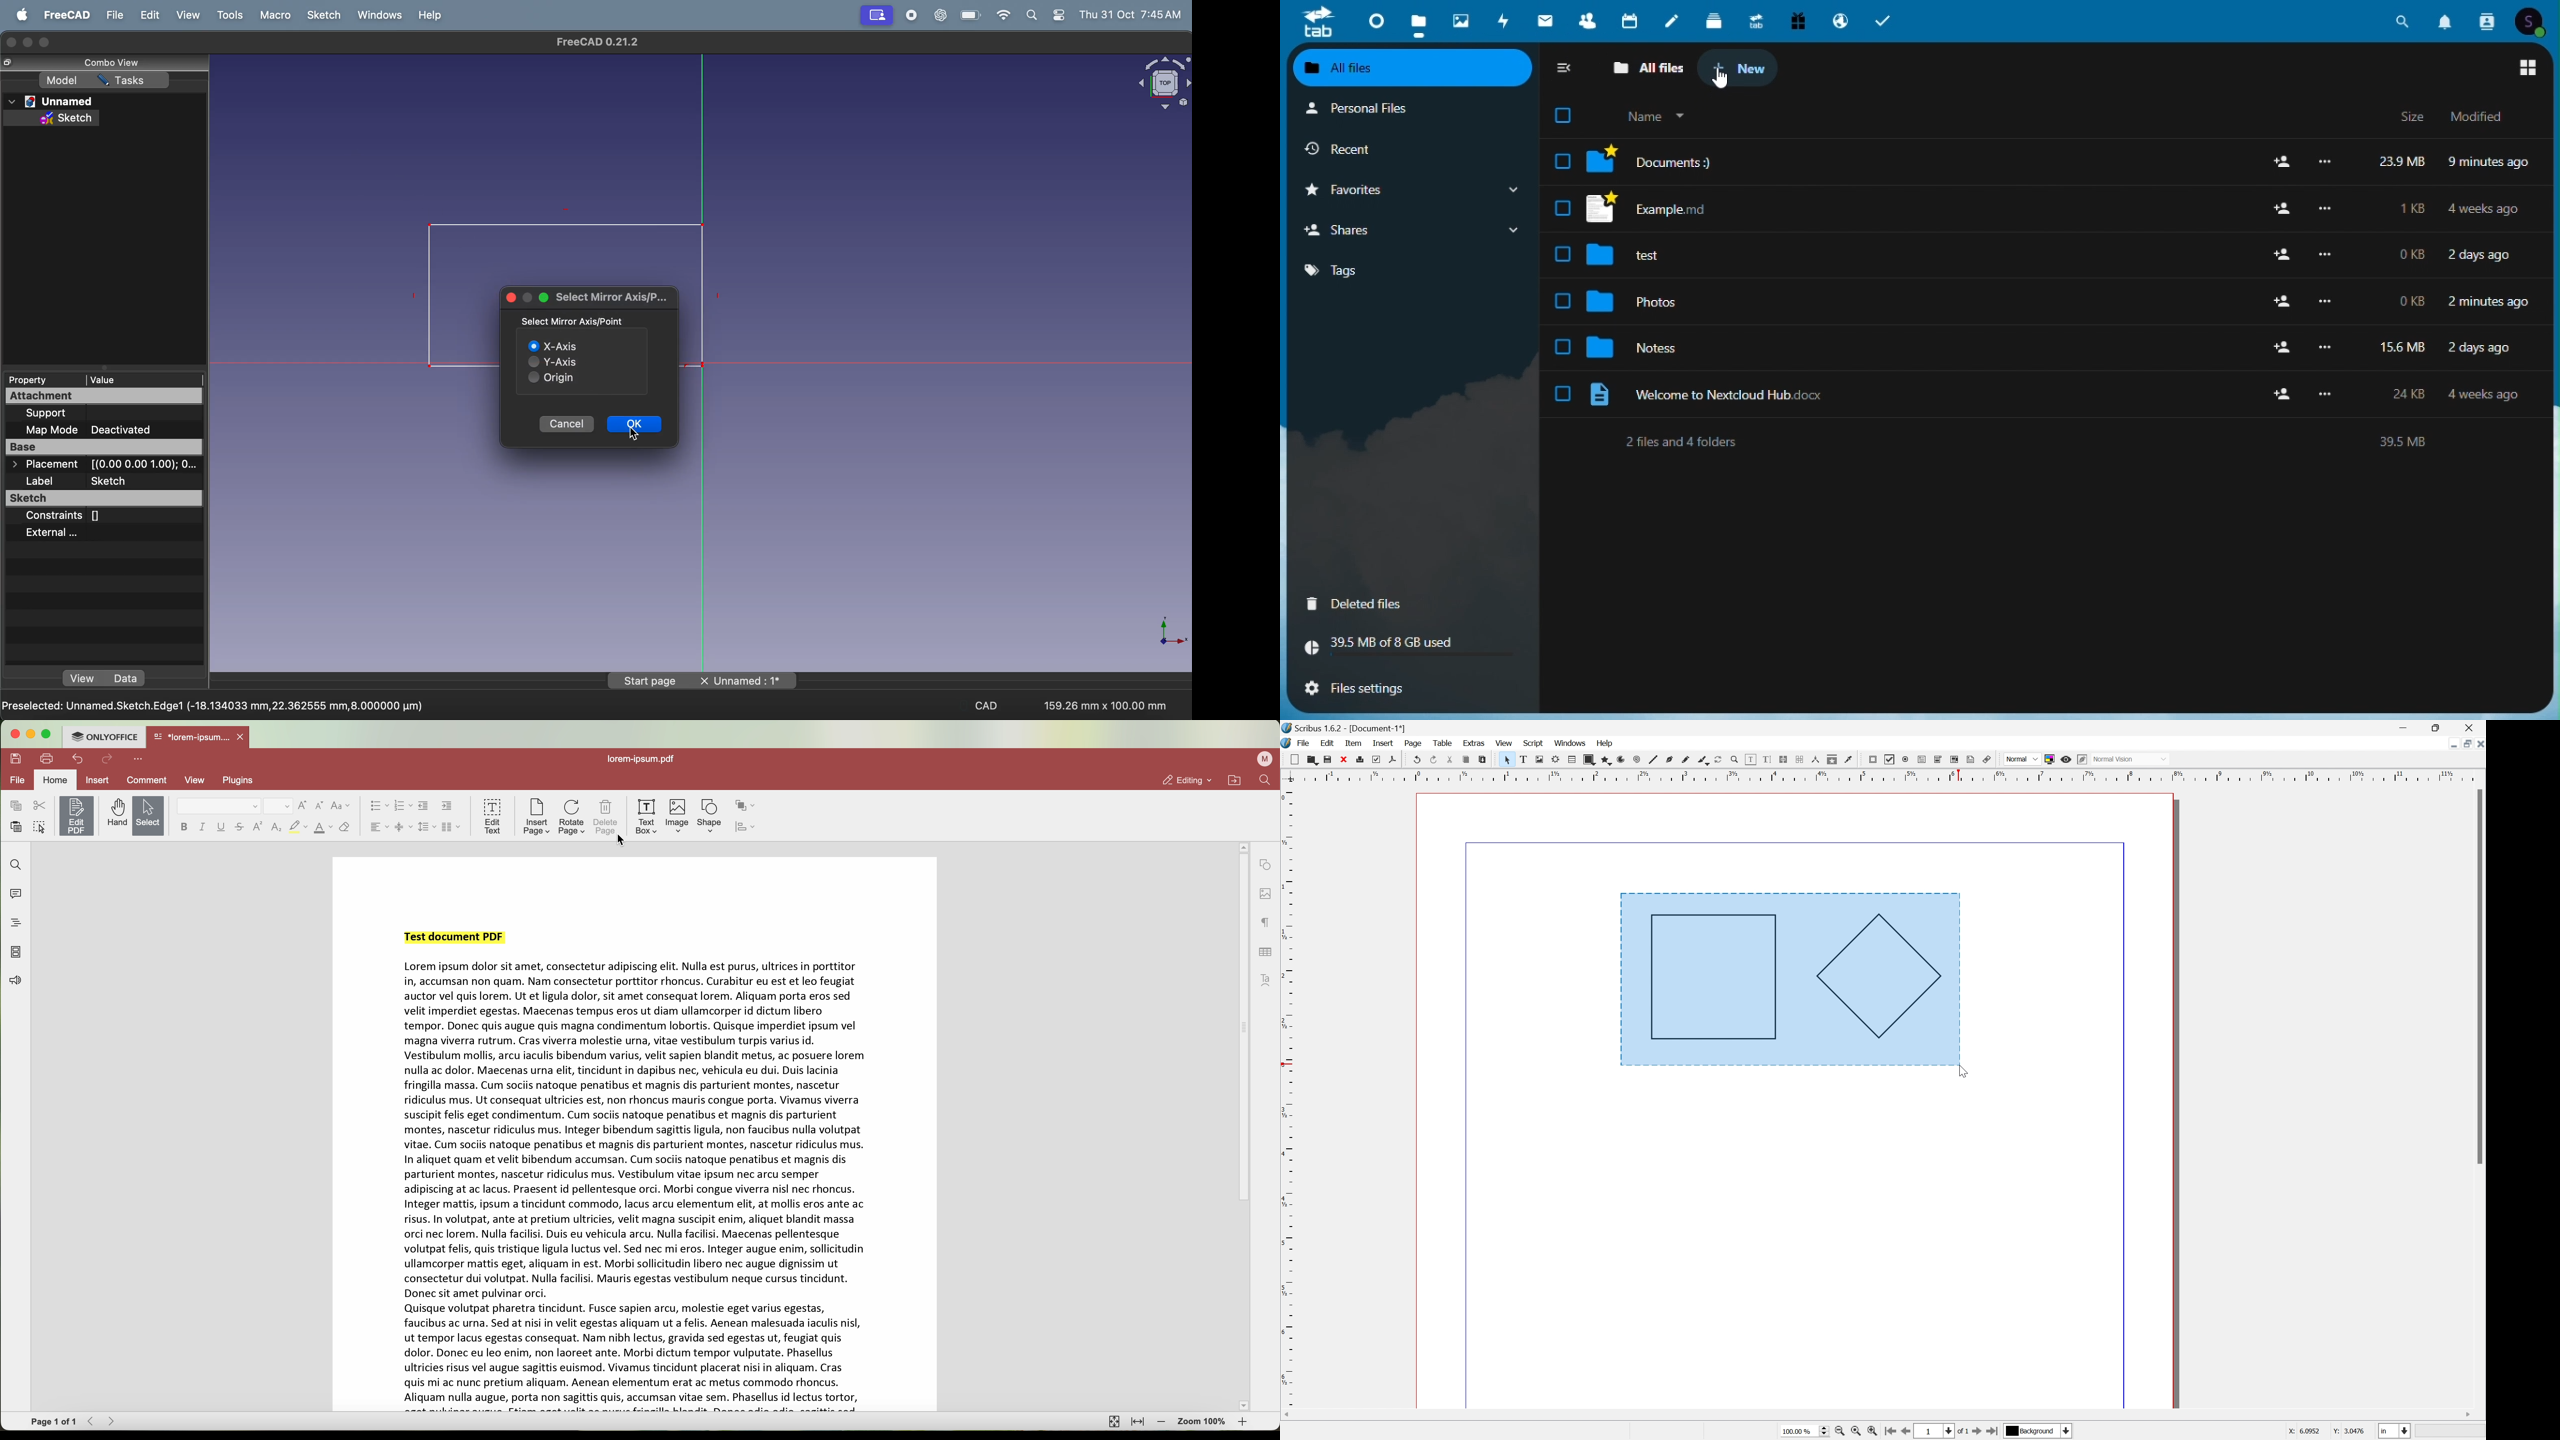 The image size is (2576, 1456). I want to click on free trail, so click(1797, 19).